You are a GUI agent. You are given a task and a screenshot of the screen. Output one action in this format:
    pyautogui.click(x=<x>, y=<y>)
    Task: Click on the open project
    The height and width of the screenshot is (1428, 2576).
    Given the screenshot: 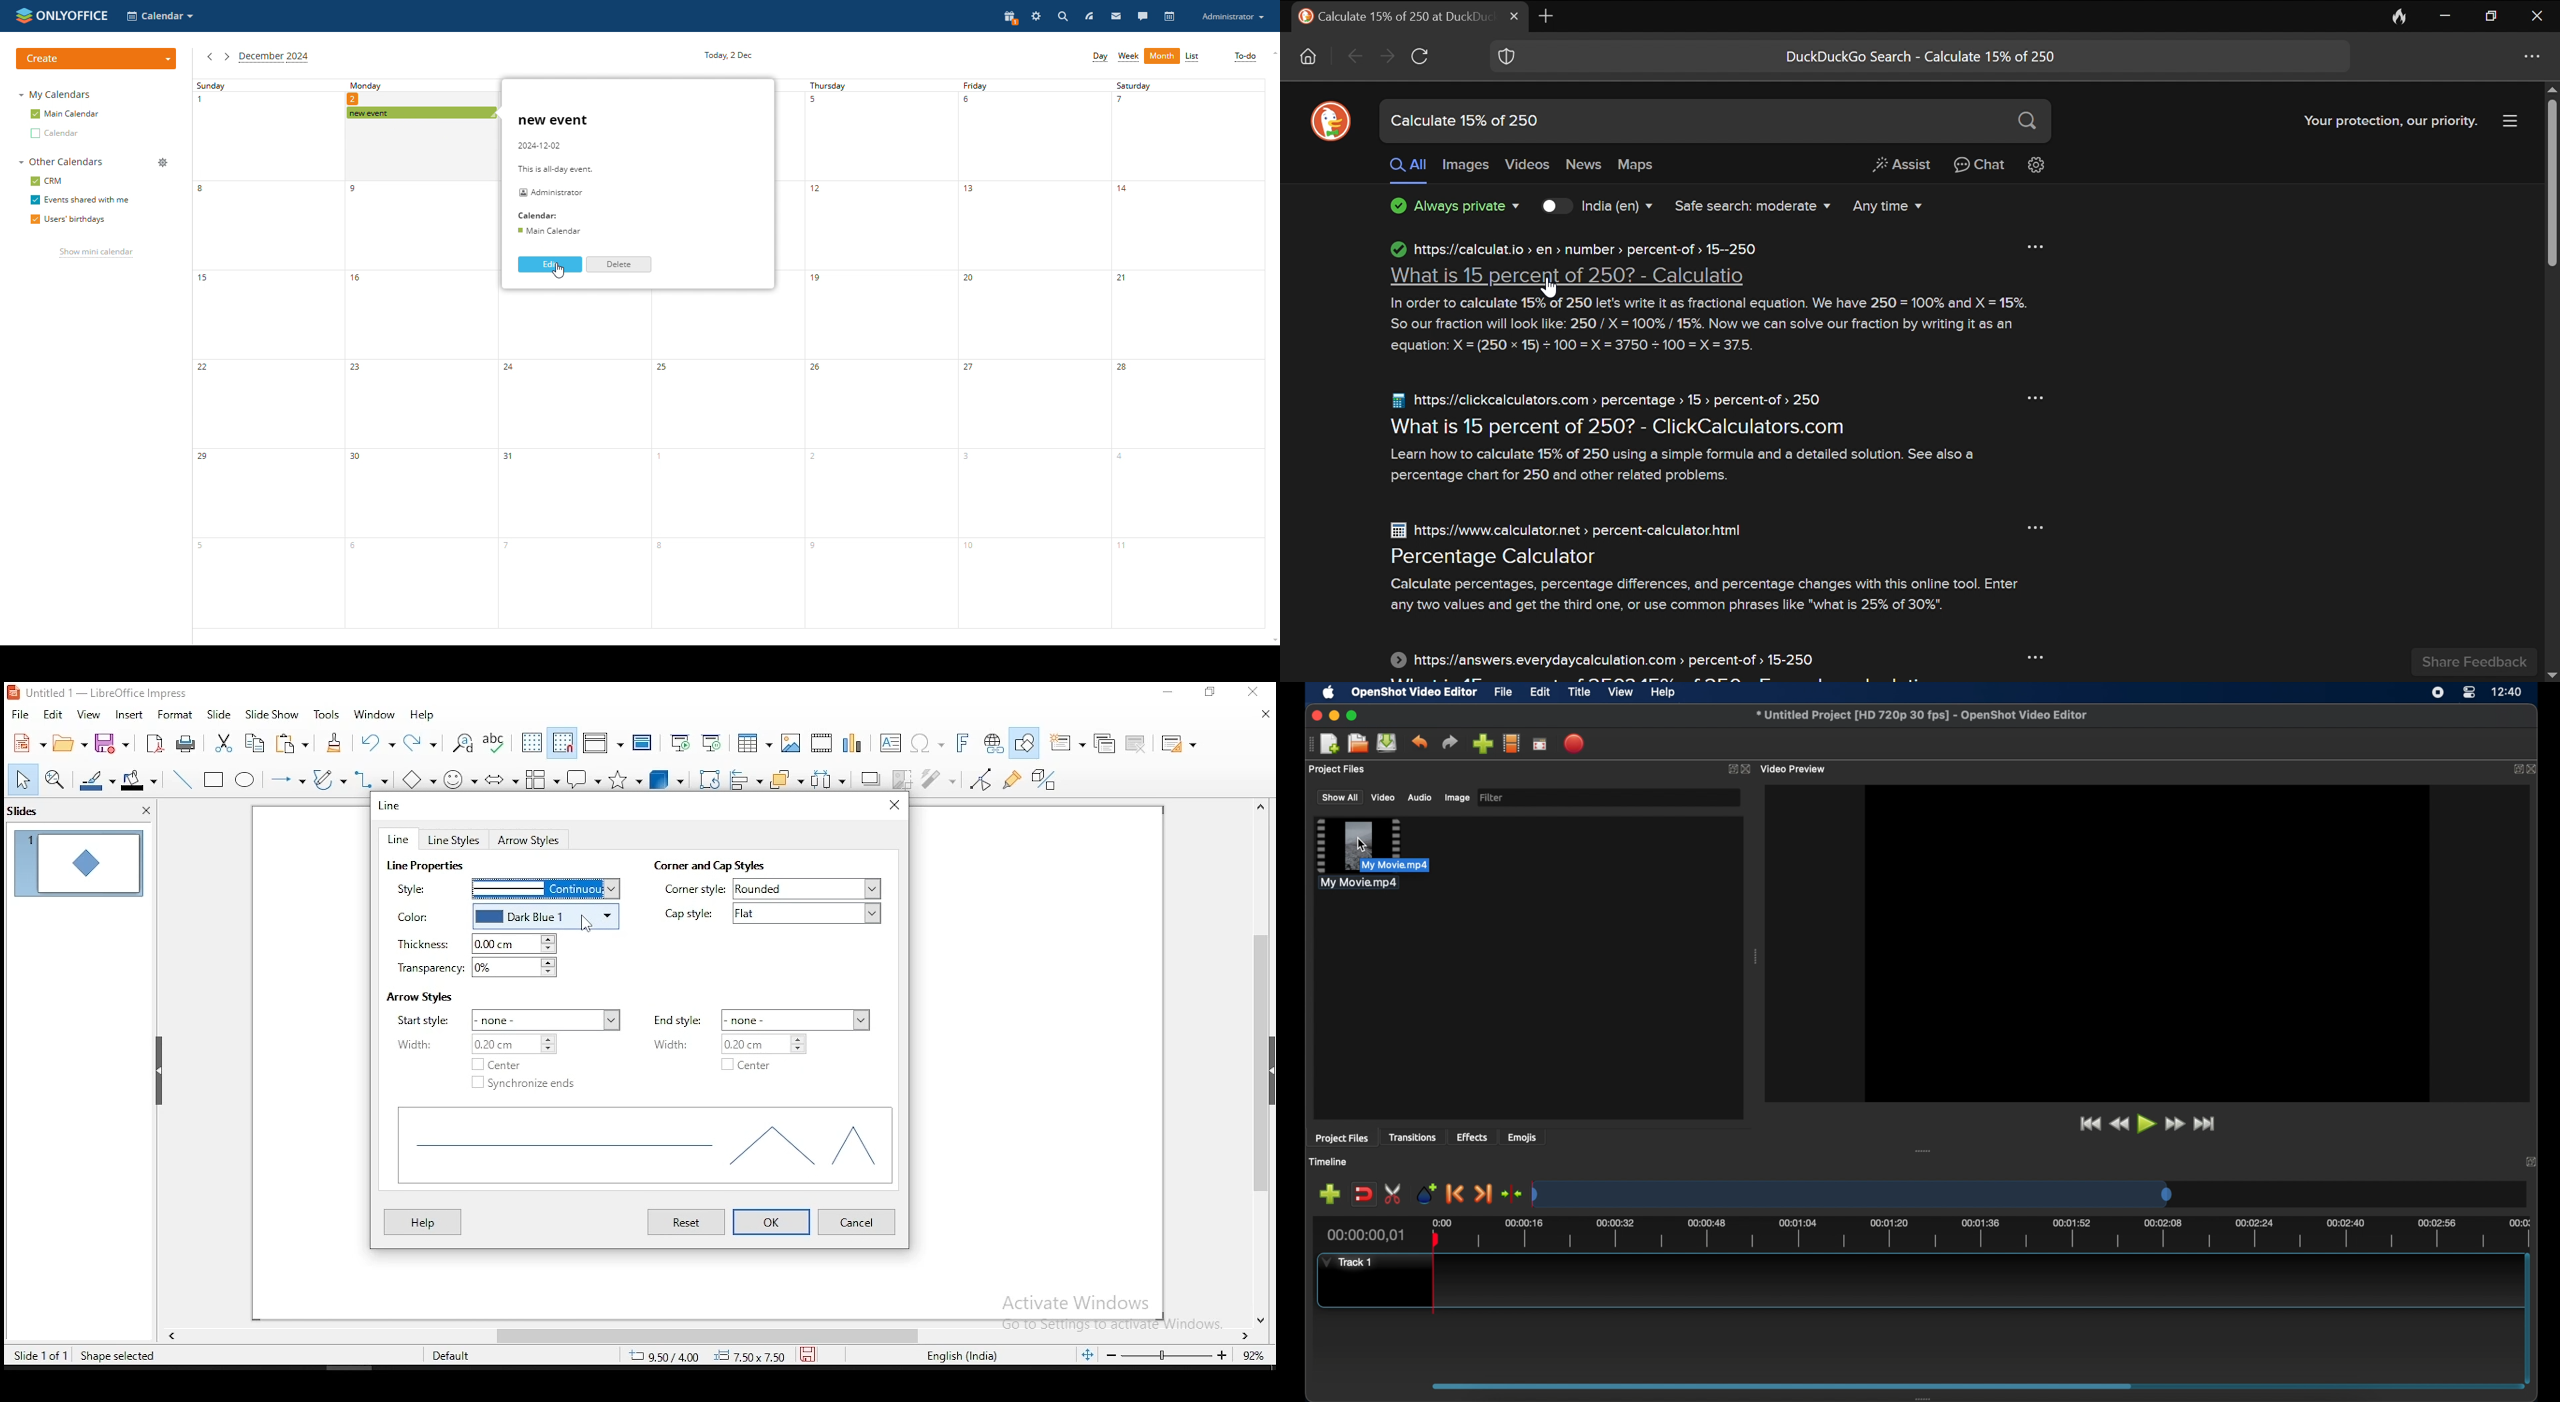 What is the action you would take?
    pyautogui.click(x=1357, y=743)
    